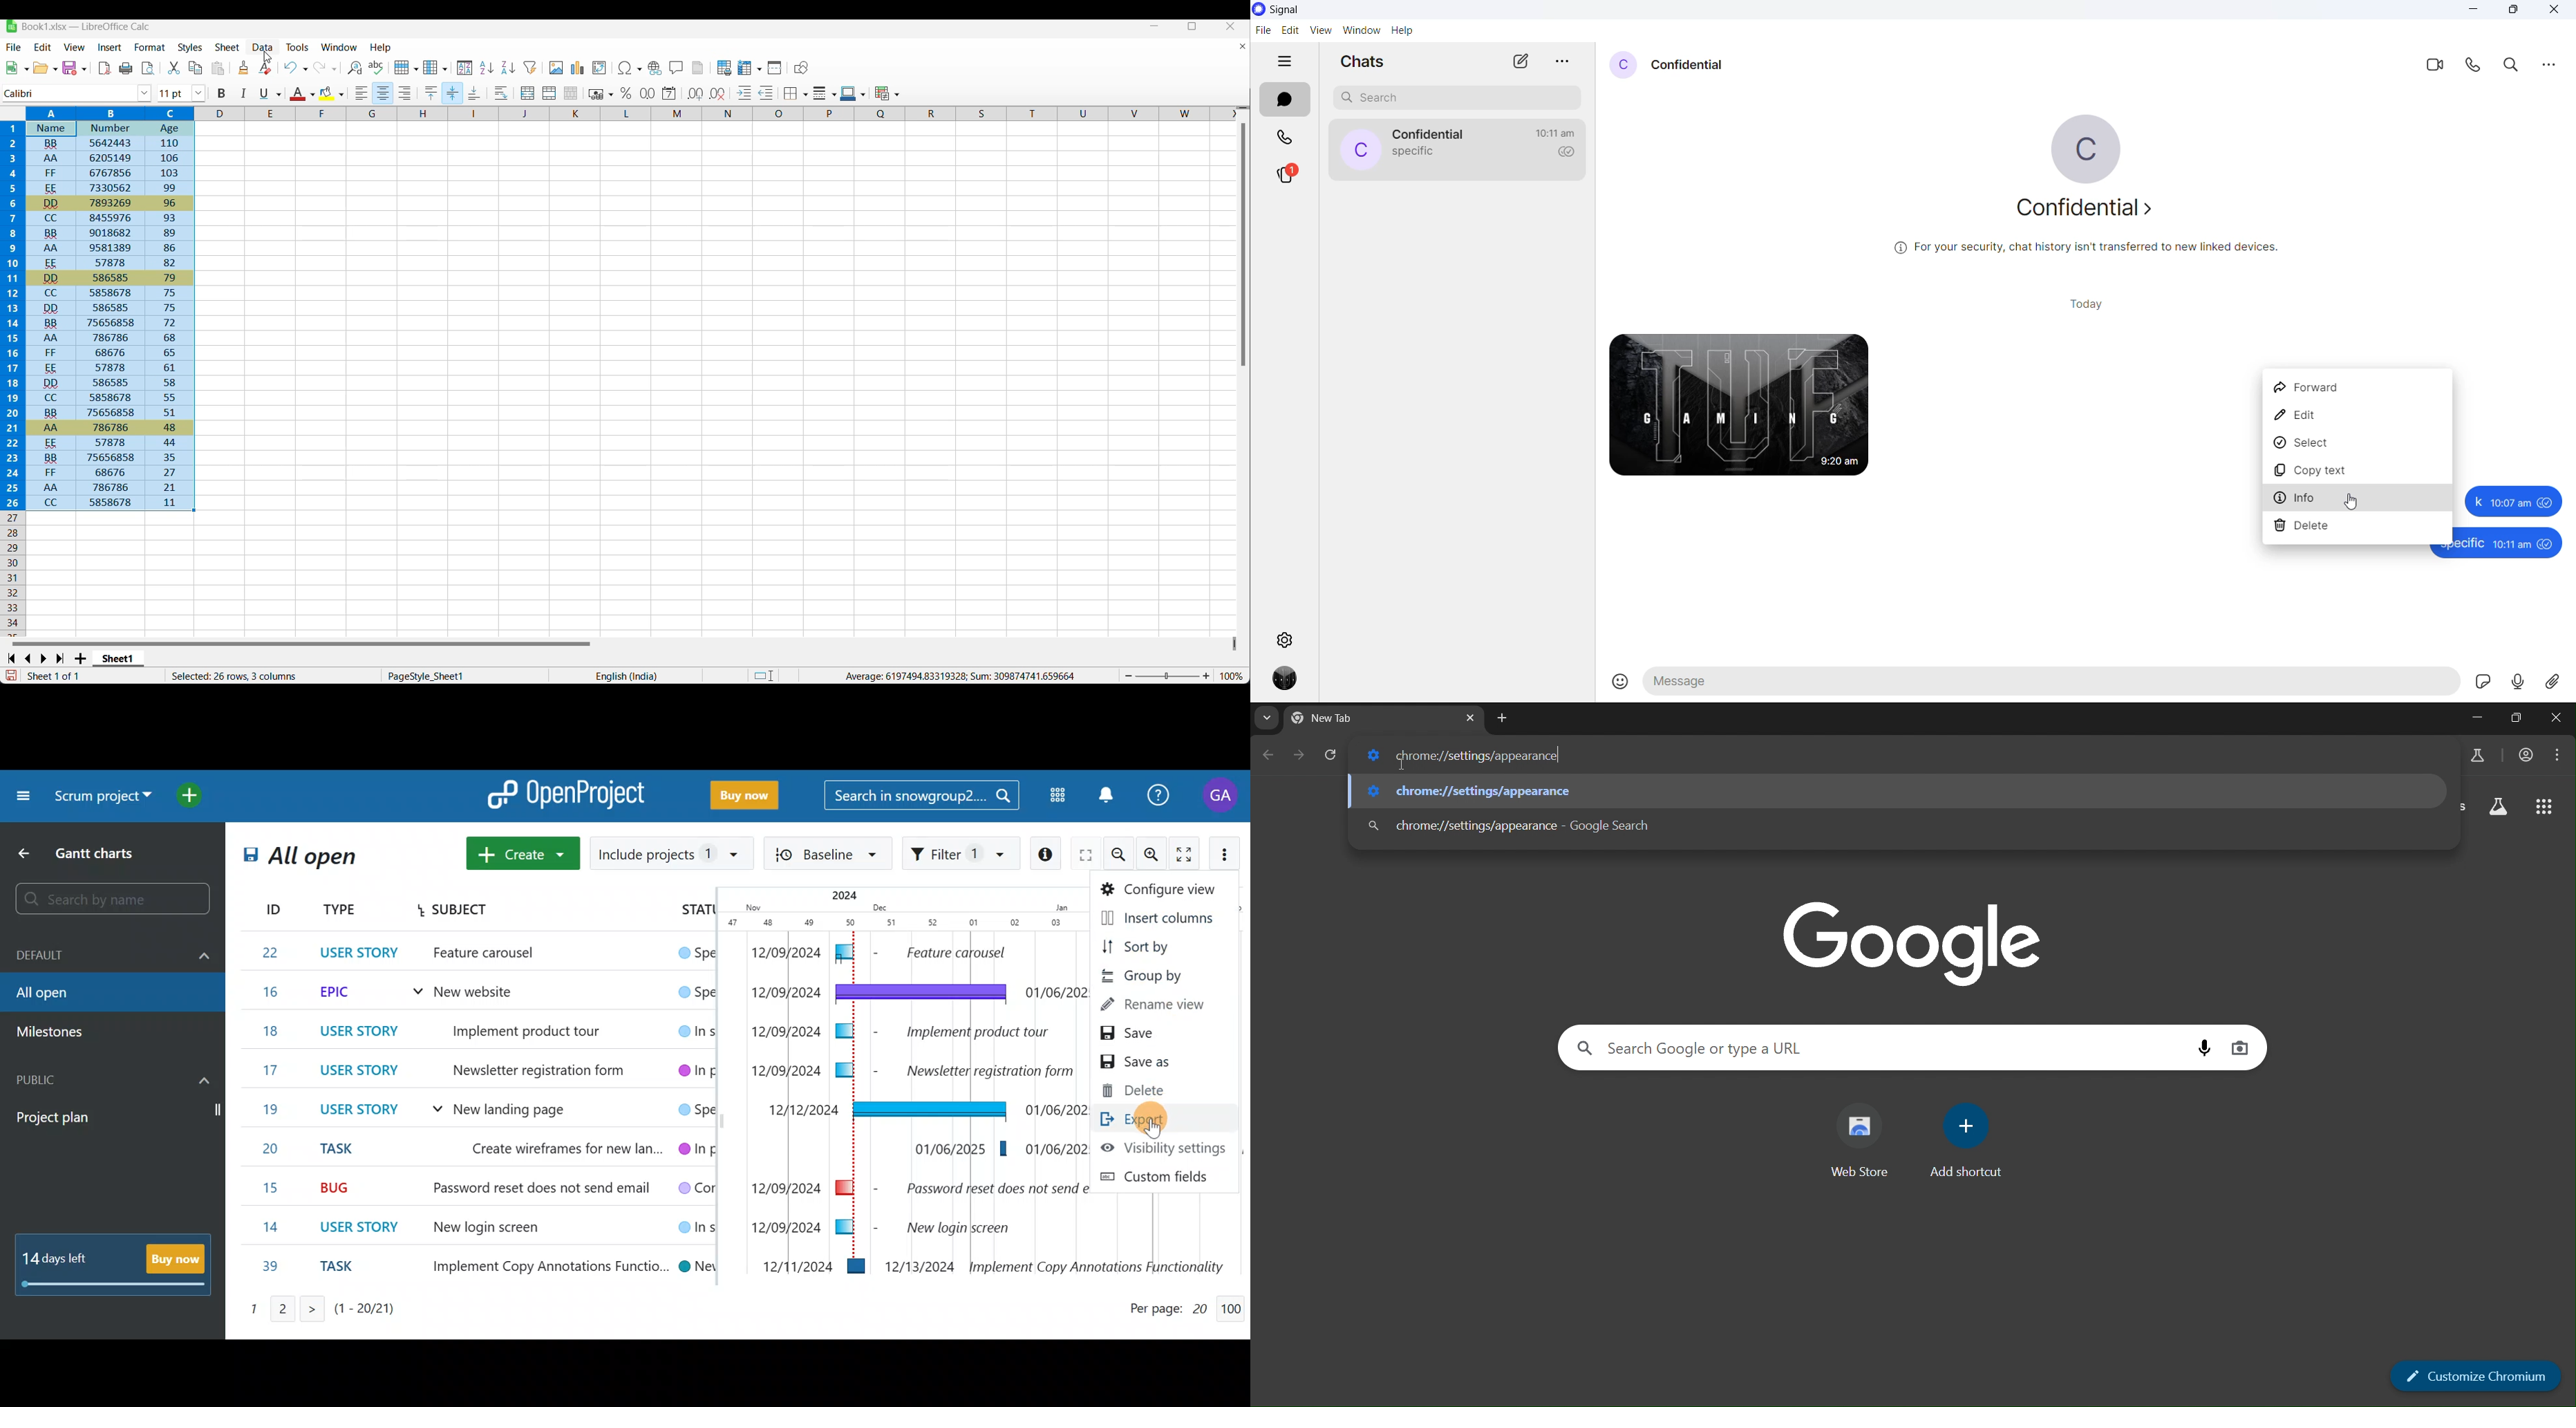 The width and height of the screenshot is (2576, 1428). I want to click on Public, so click(115, 1078).